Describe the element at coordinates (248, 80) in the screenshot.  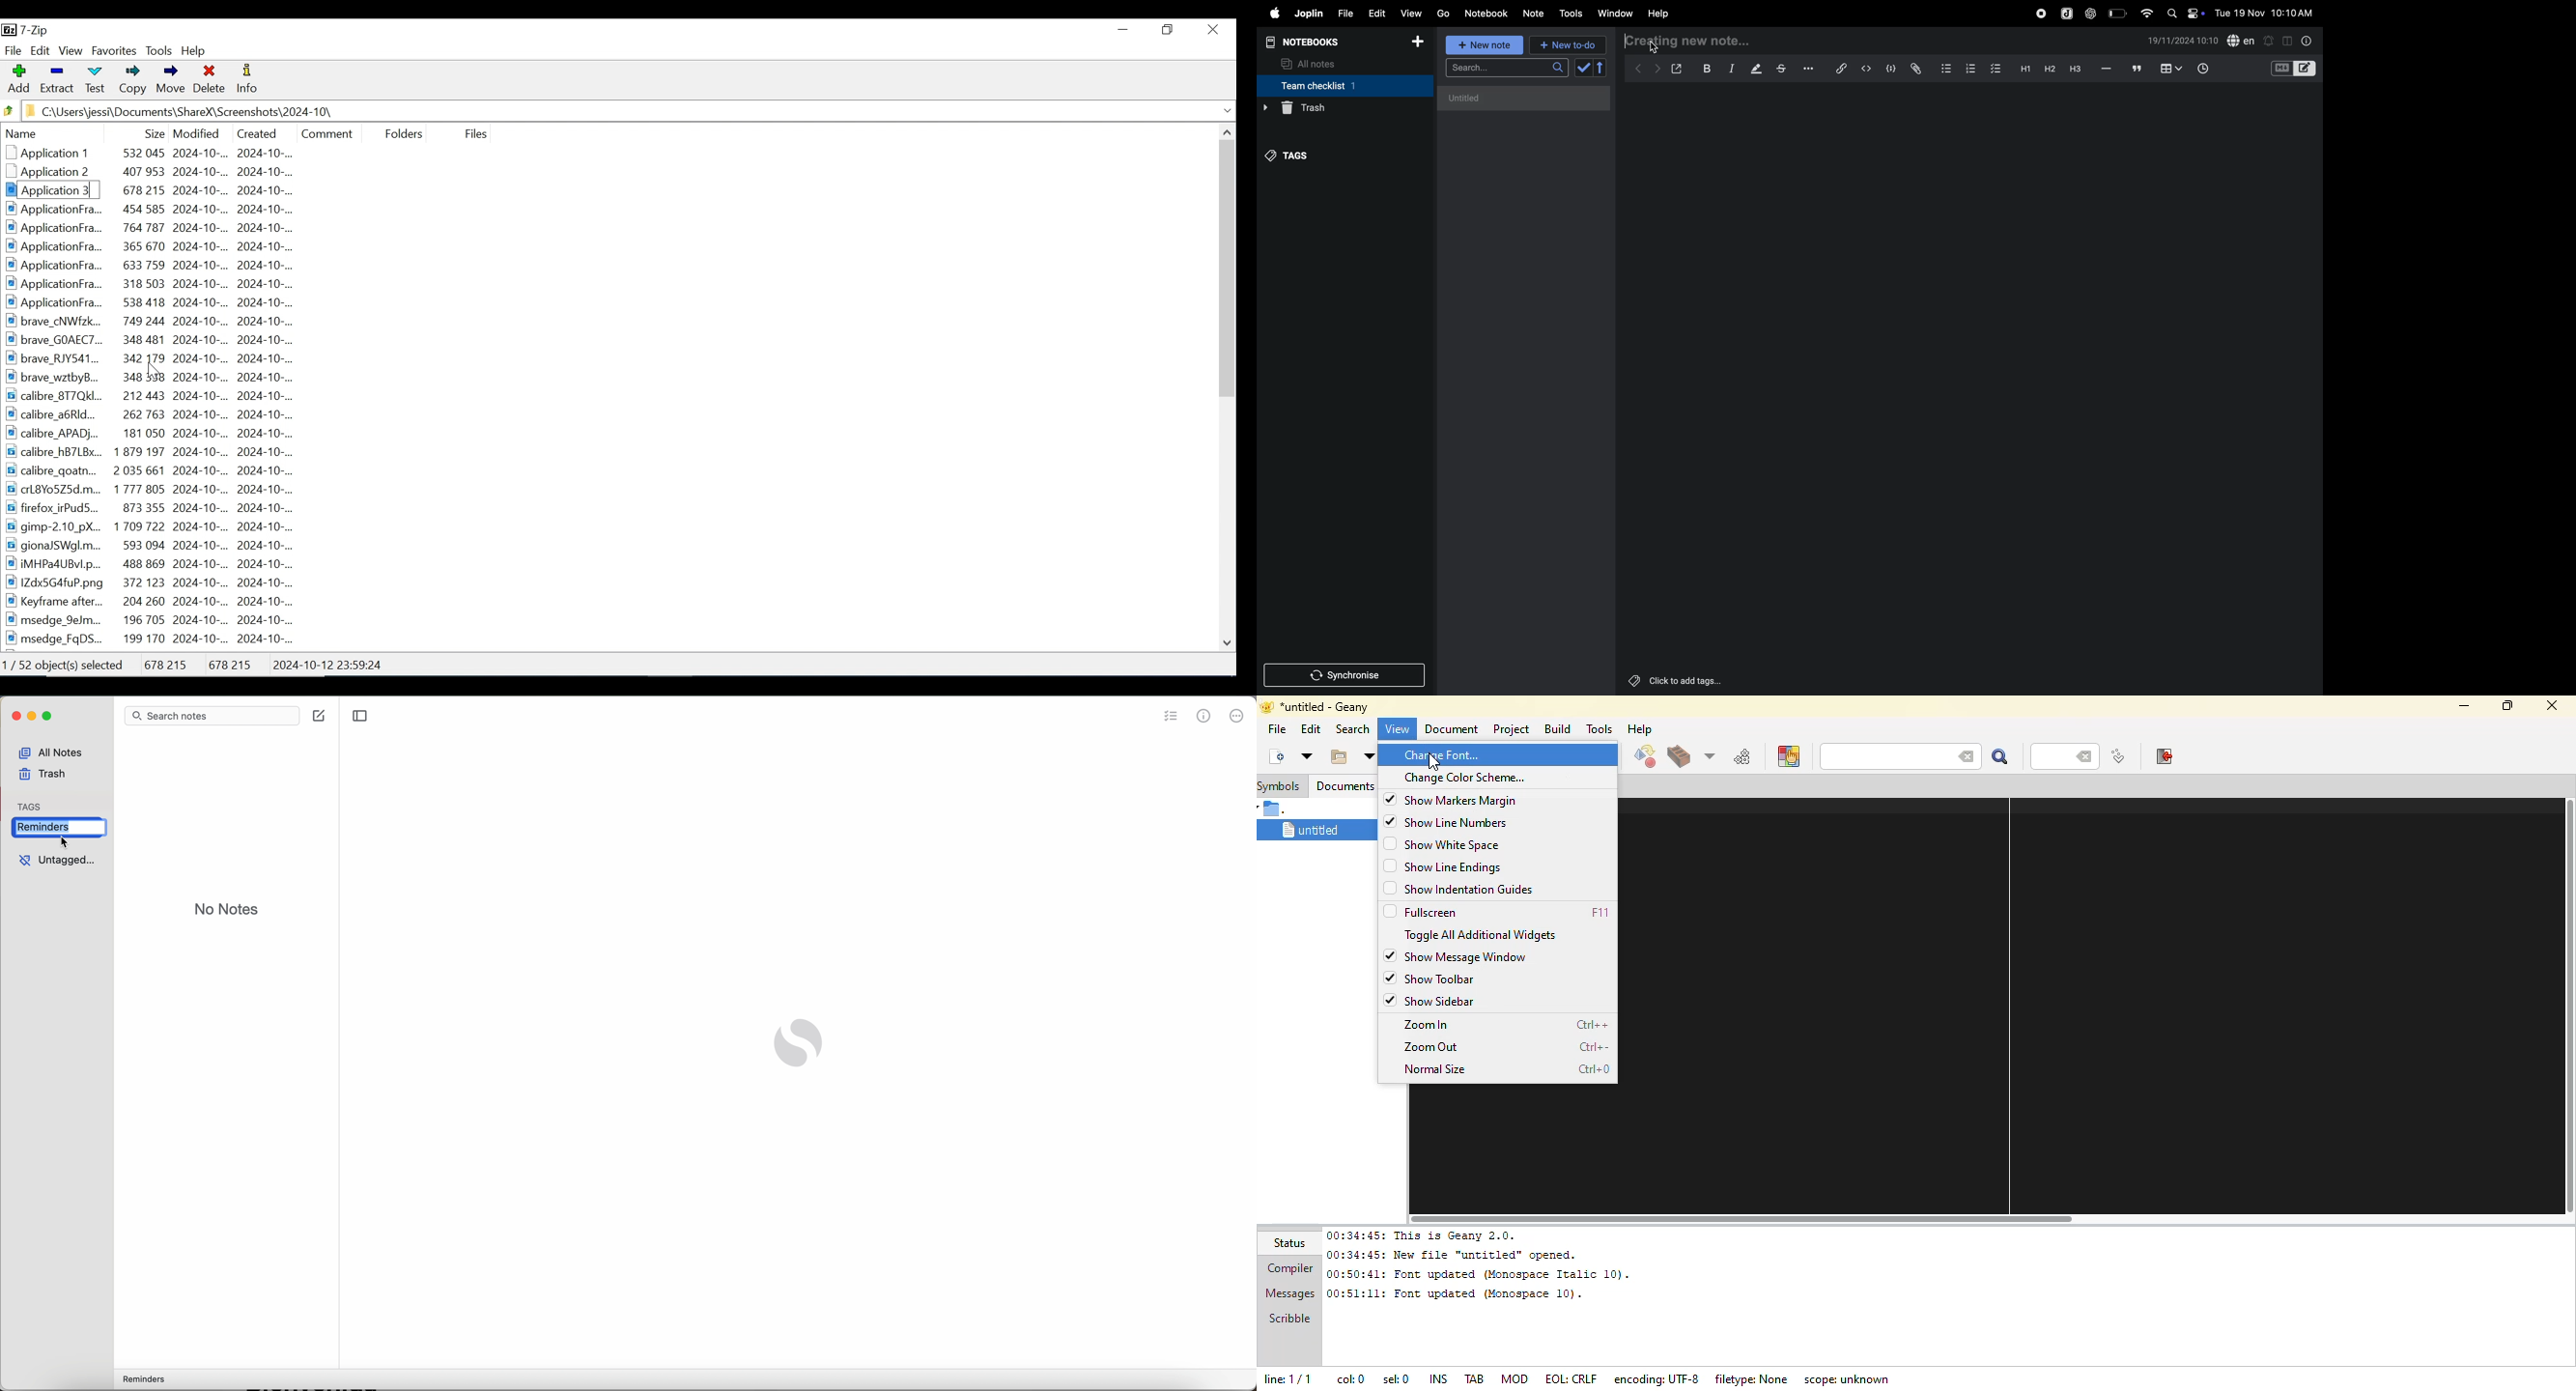
I see `Information` at that location.